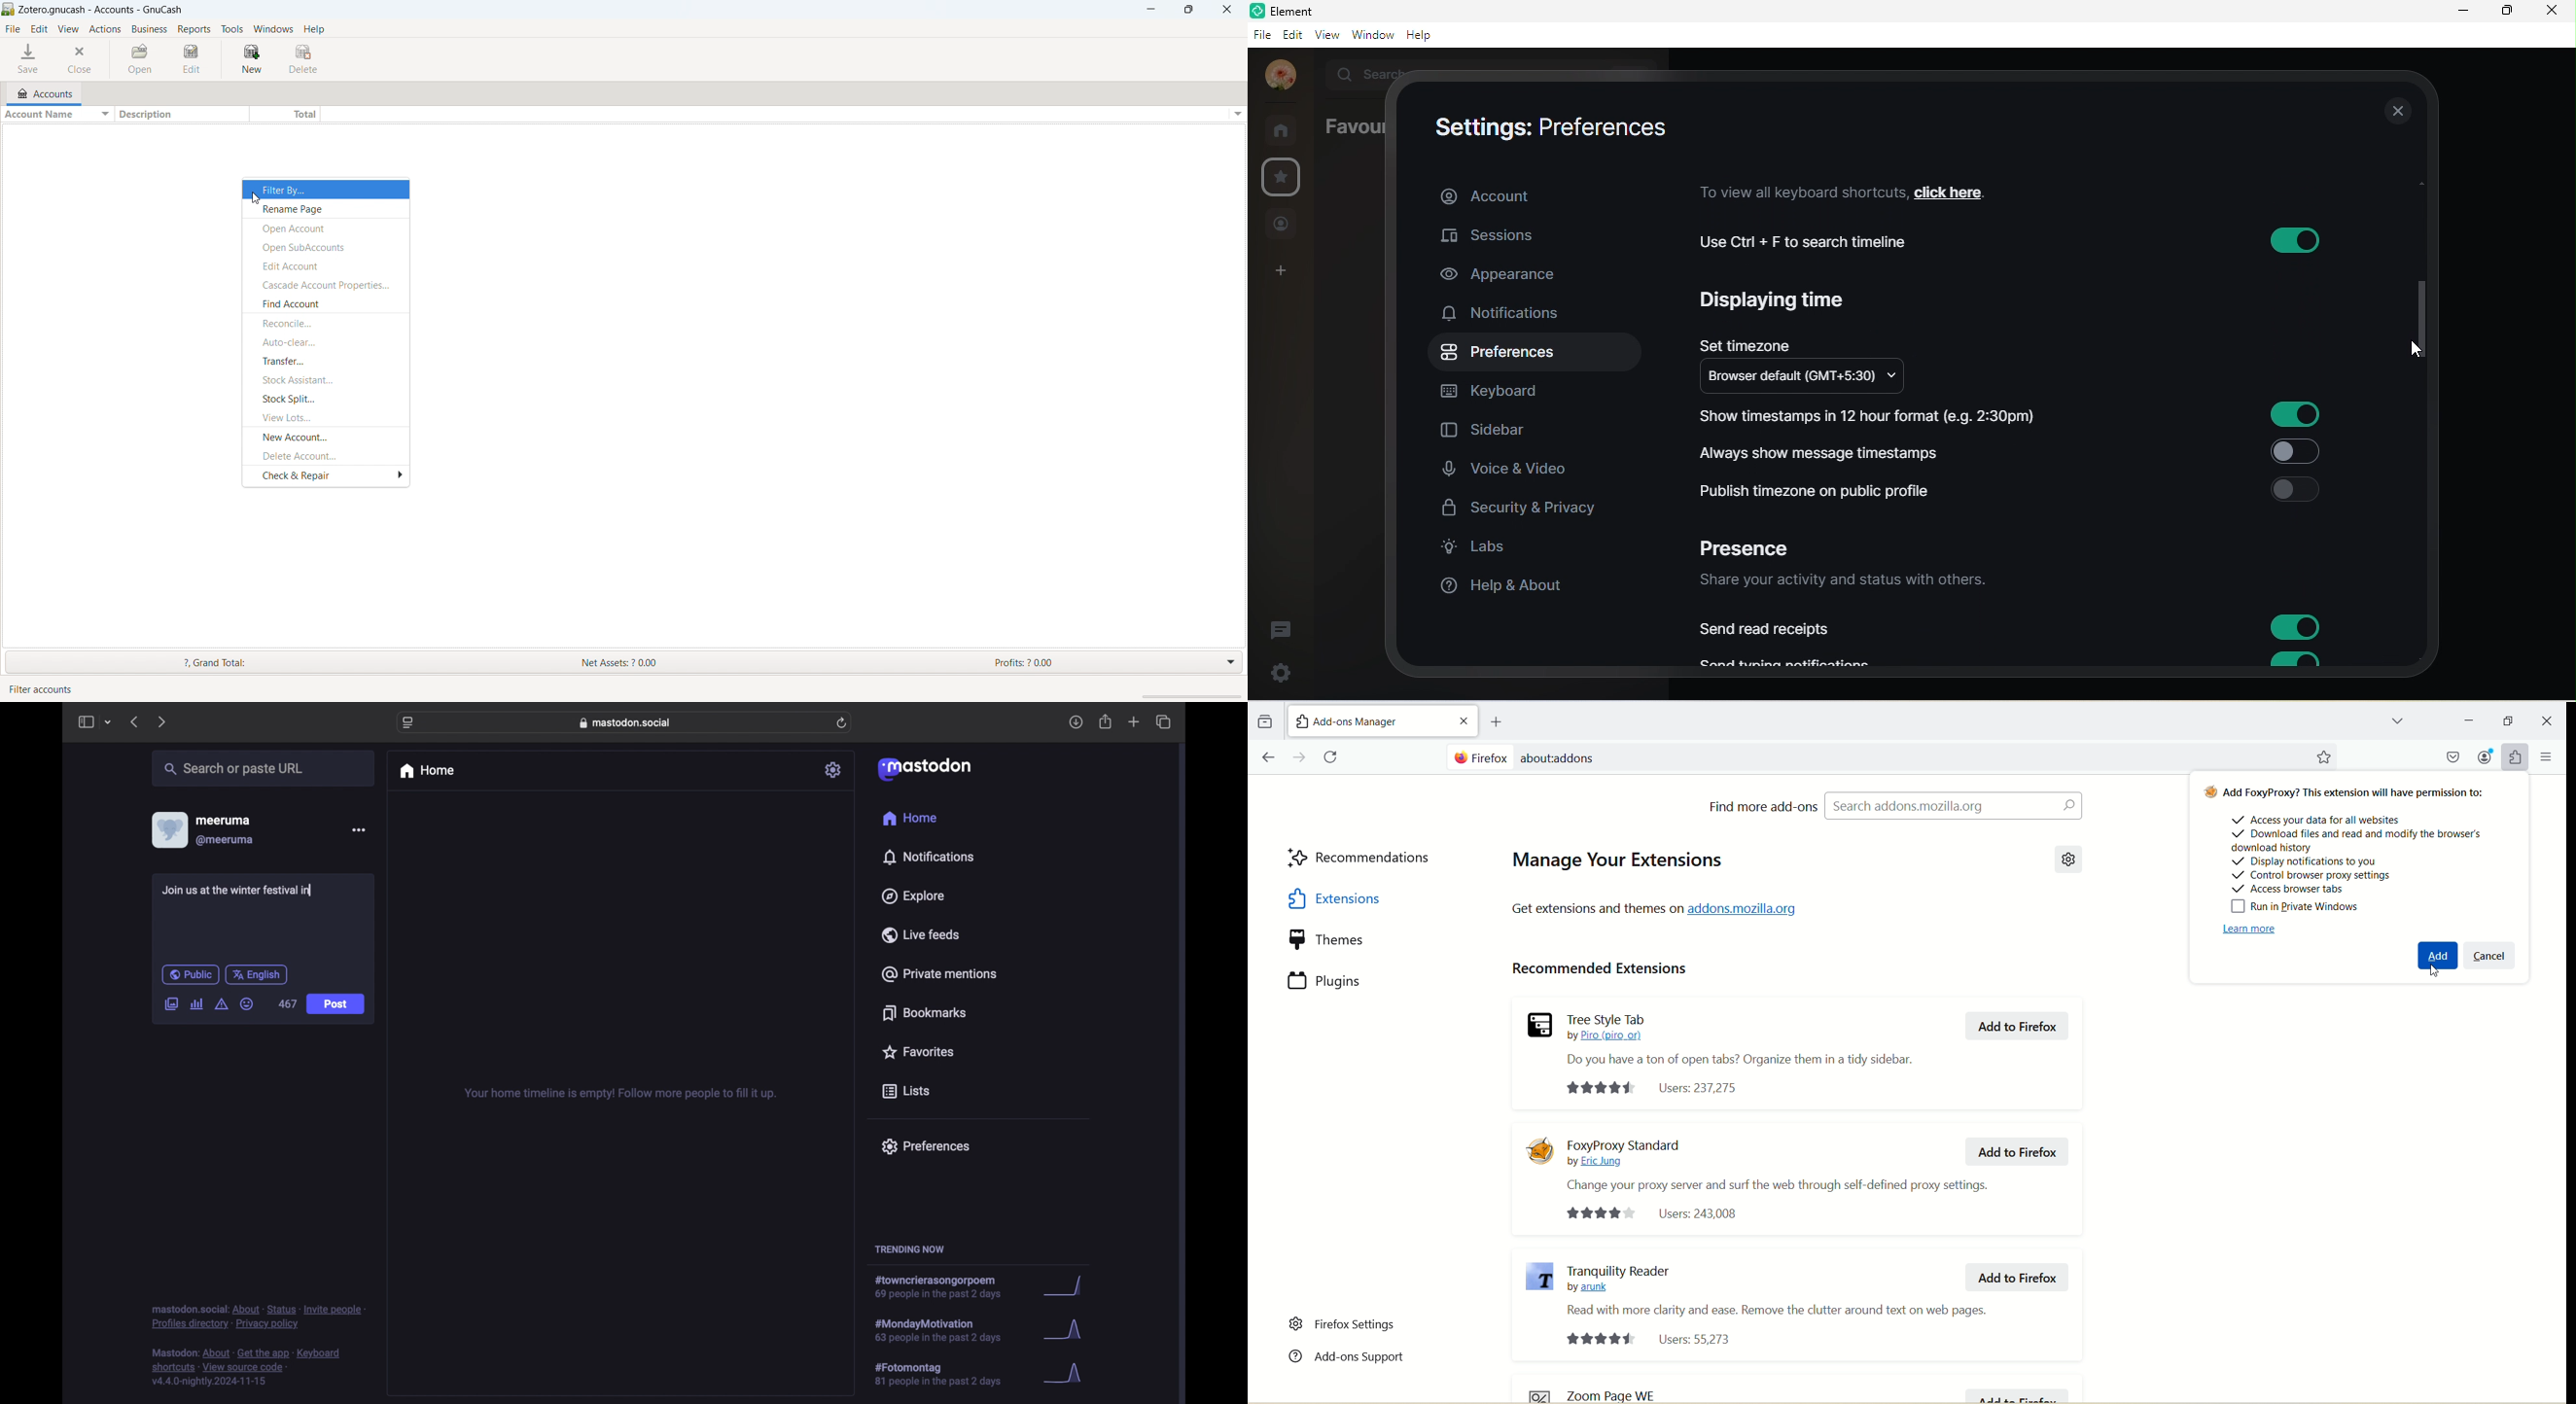 The image size is (2576, 1428). Describe the element at coordinates (2296, 415) in the screenshot. I see `button` at that location.